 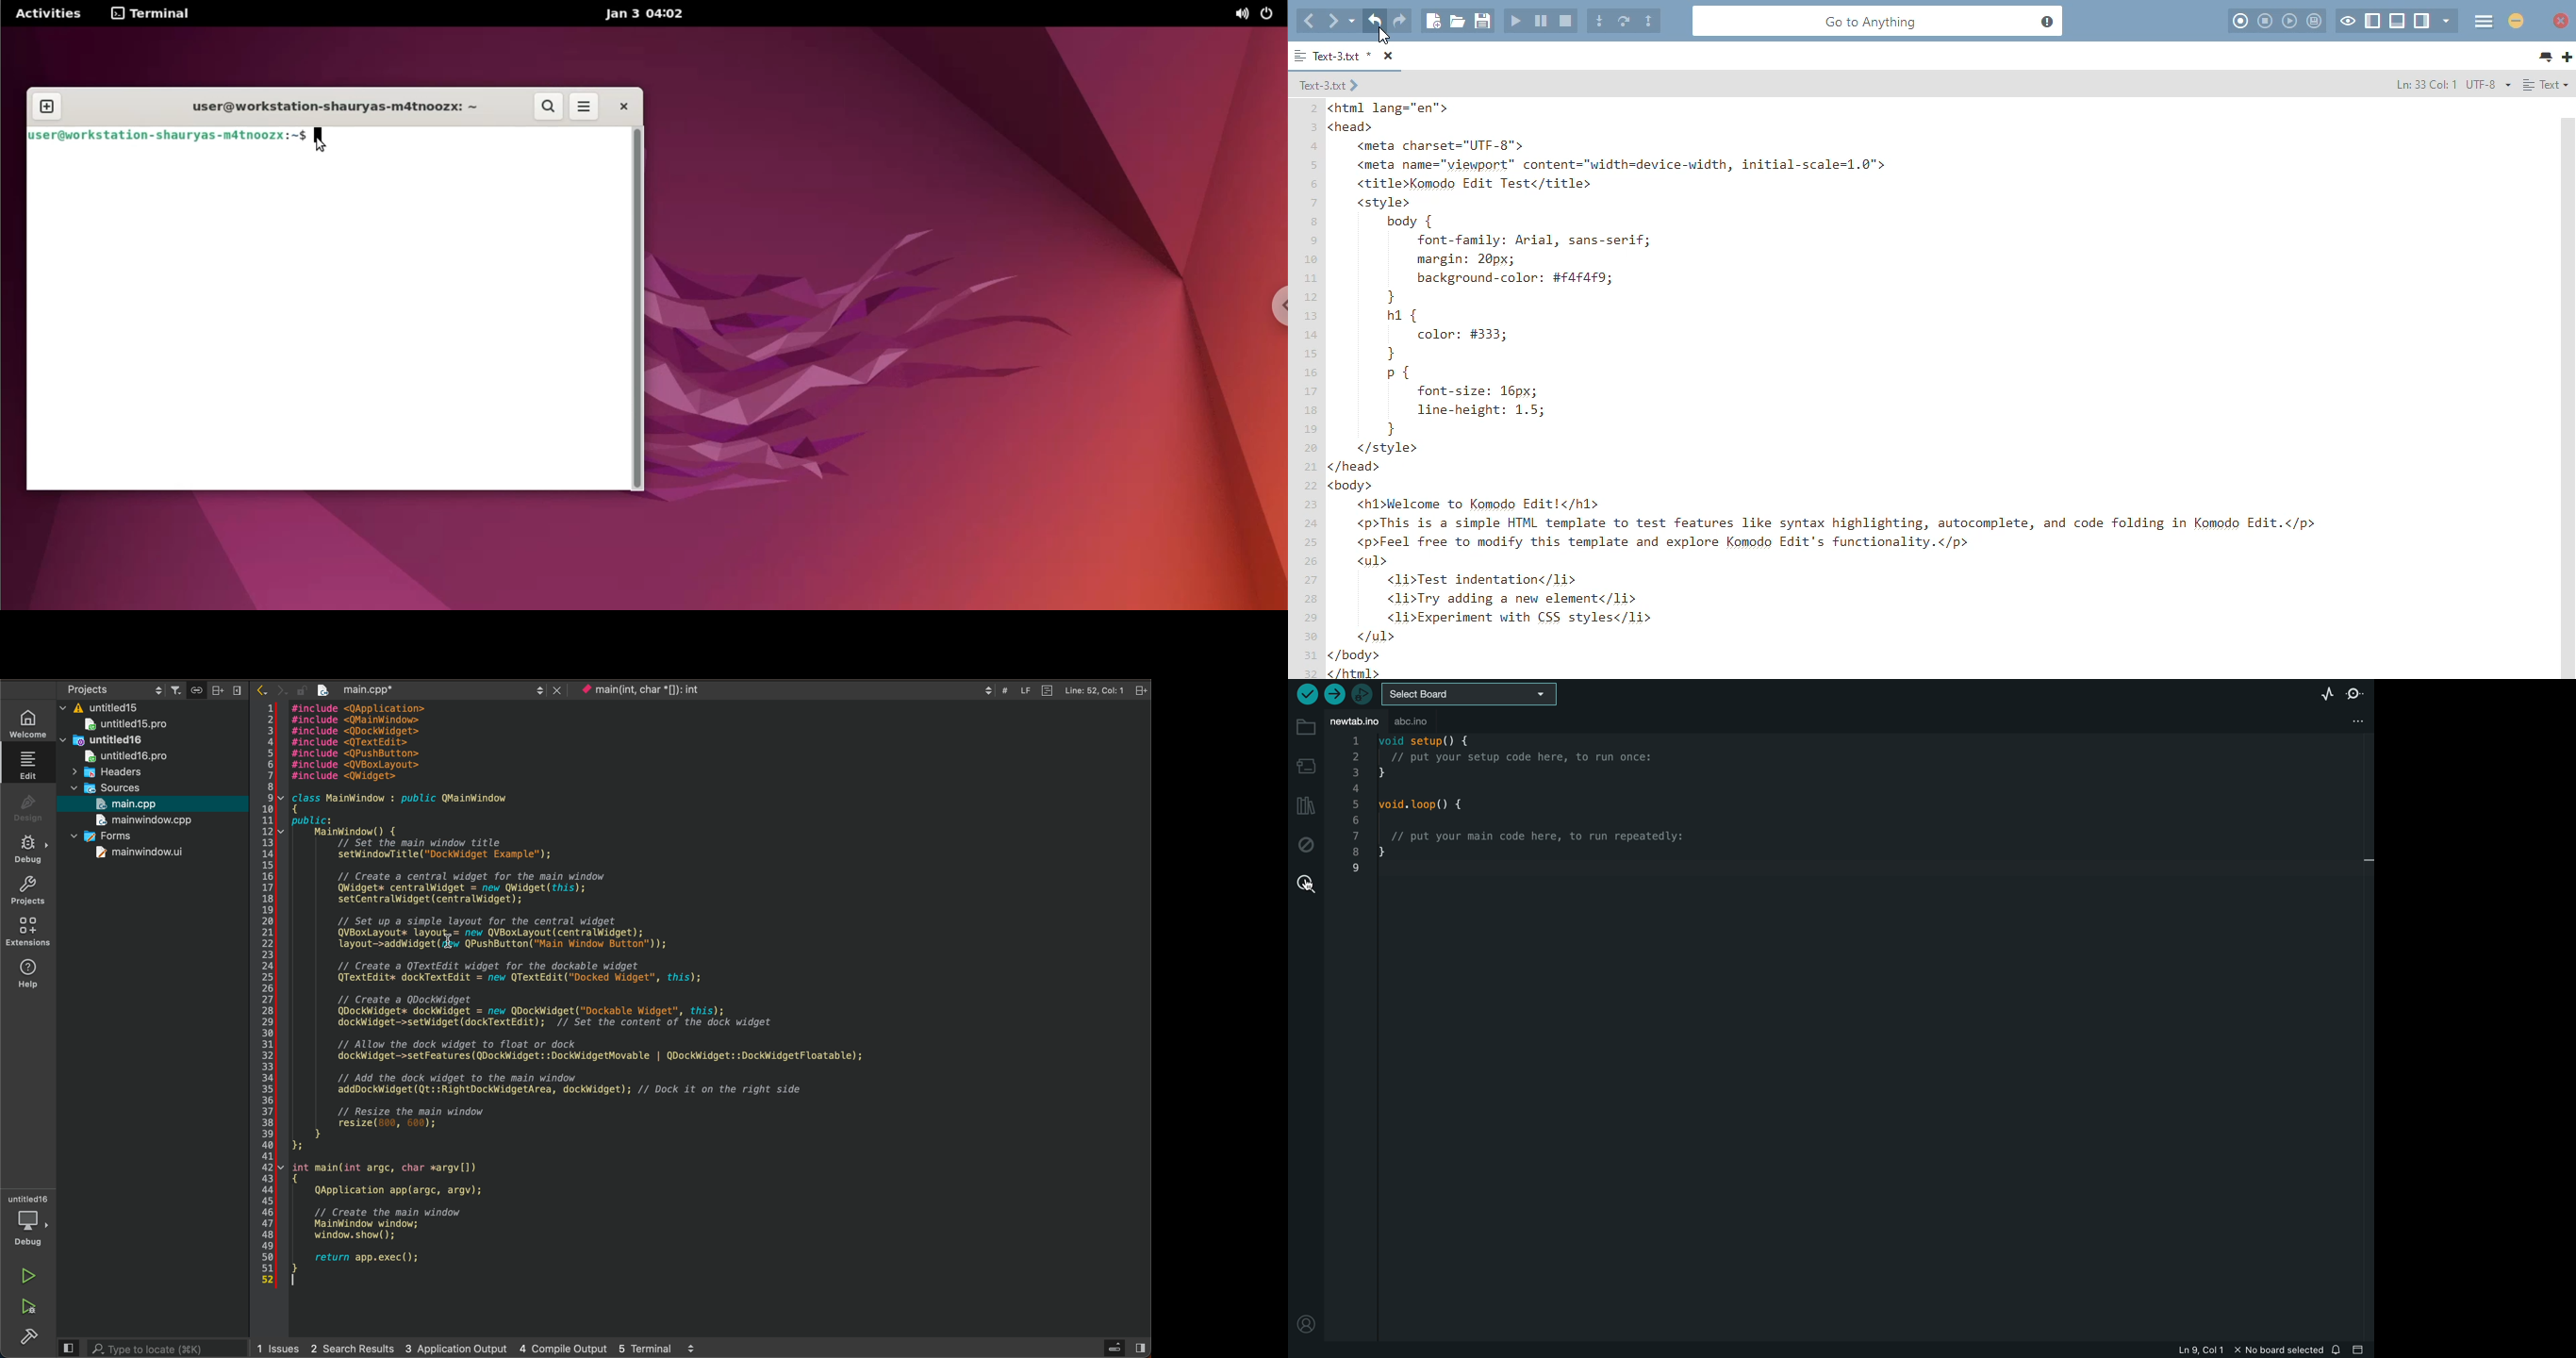 I want to click on current context, so click(x=639, y=691).